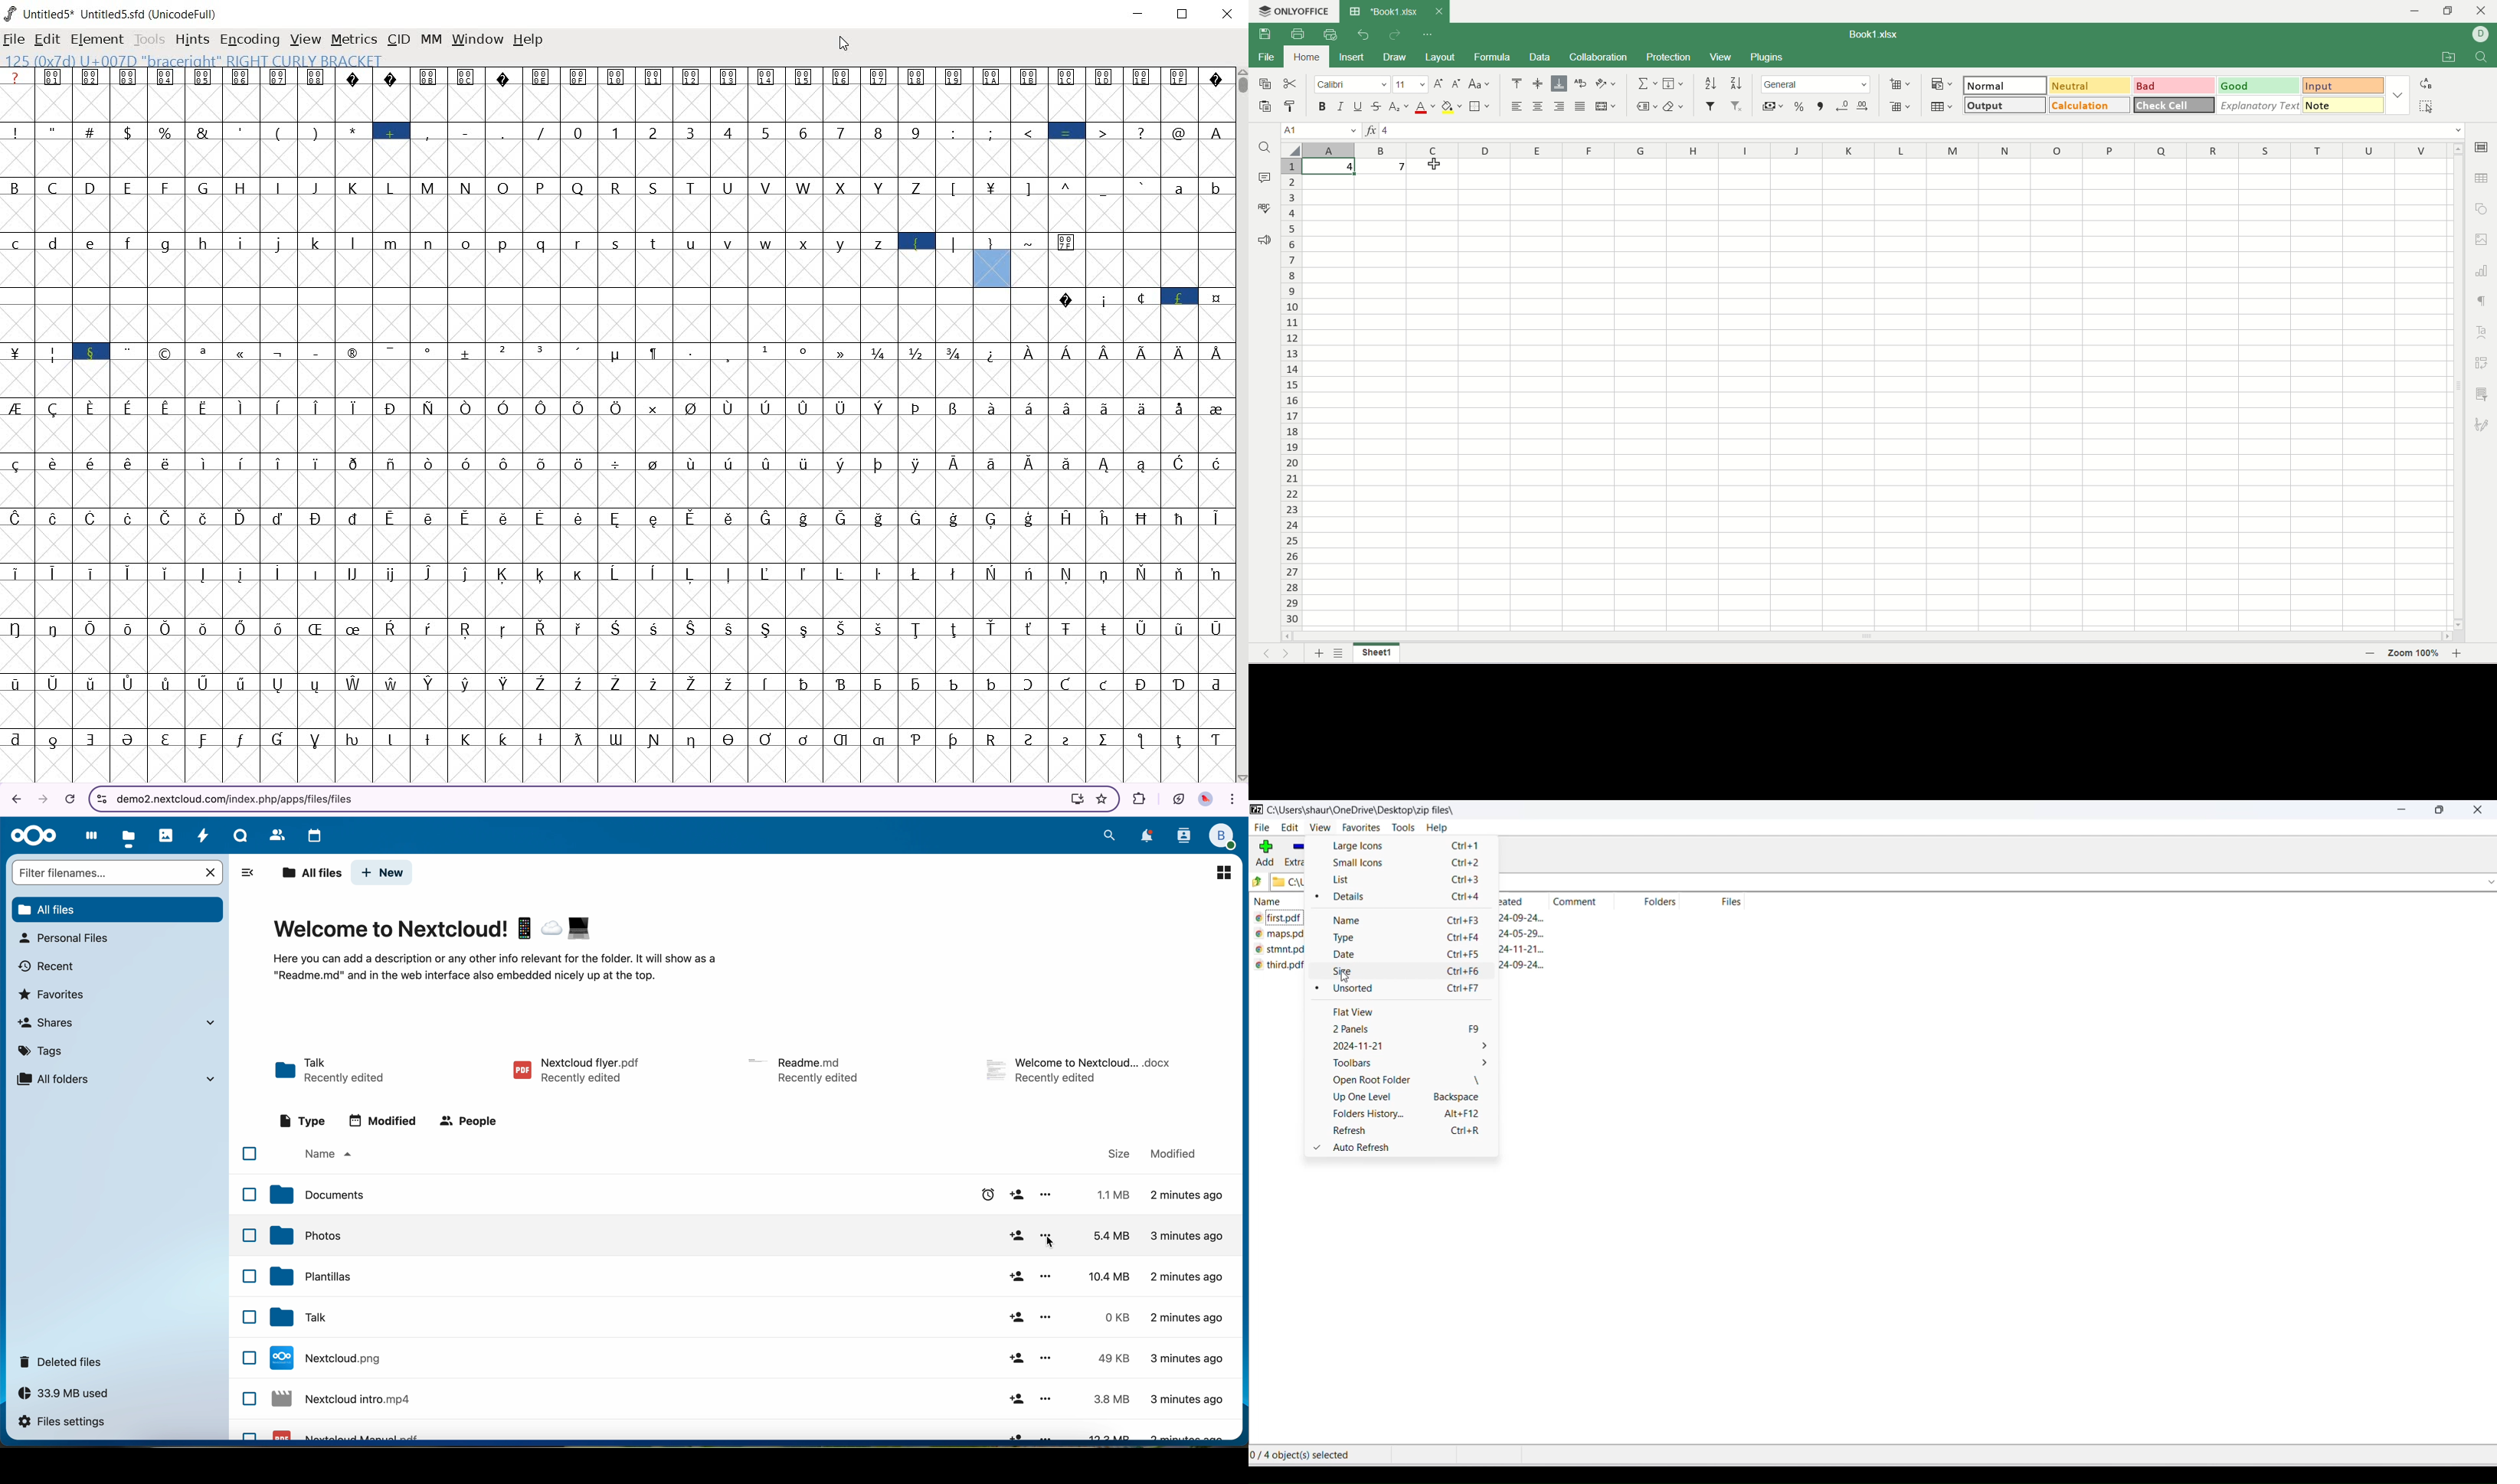  Describe the element at coordinates (1110, 1194) in the screenshot. I see `1.1` at that location.